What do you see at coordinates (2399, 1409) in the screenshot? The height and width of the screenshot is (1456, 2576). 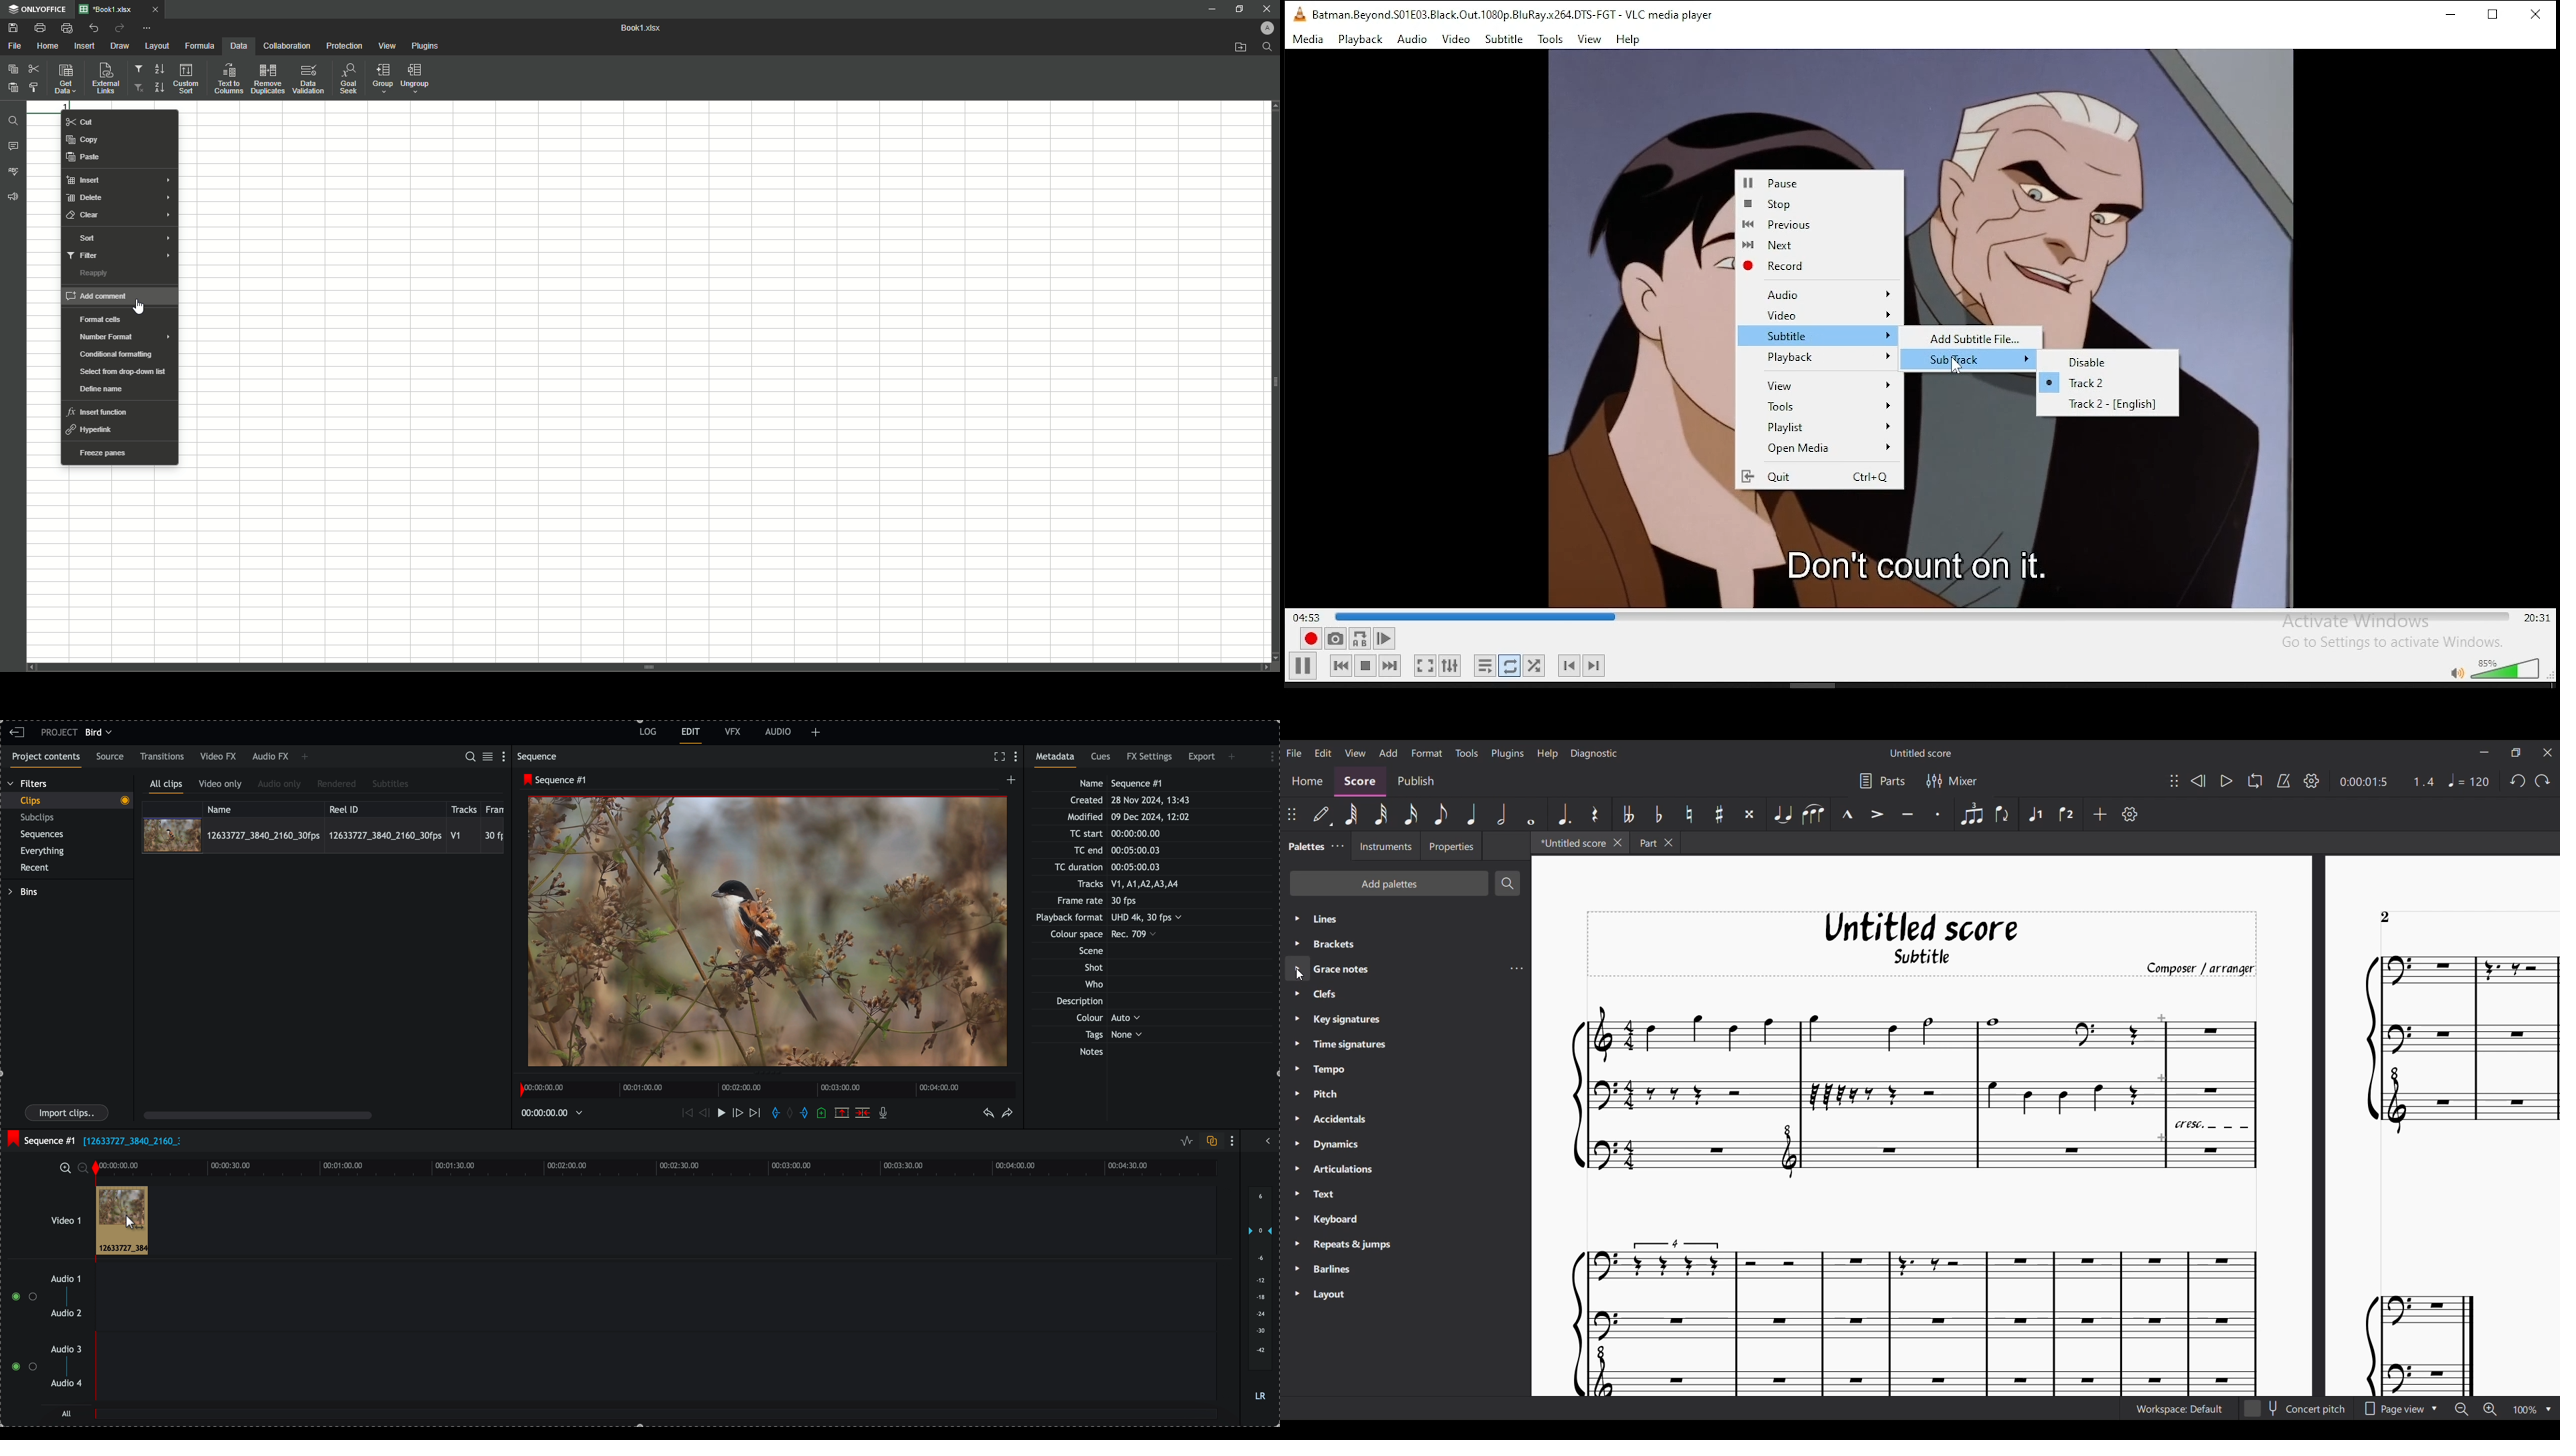 I see `Options to change page view` at bounding box center [2399, 1409].